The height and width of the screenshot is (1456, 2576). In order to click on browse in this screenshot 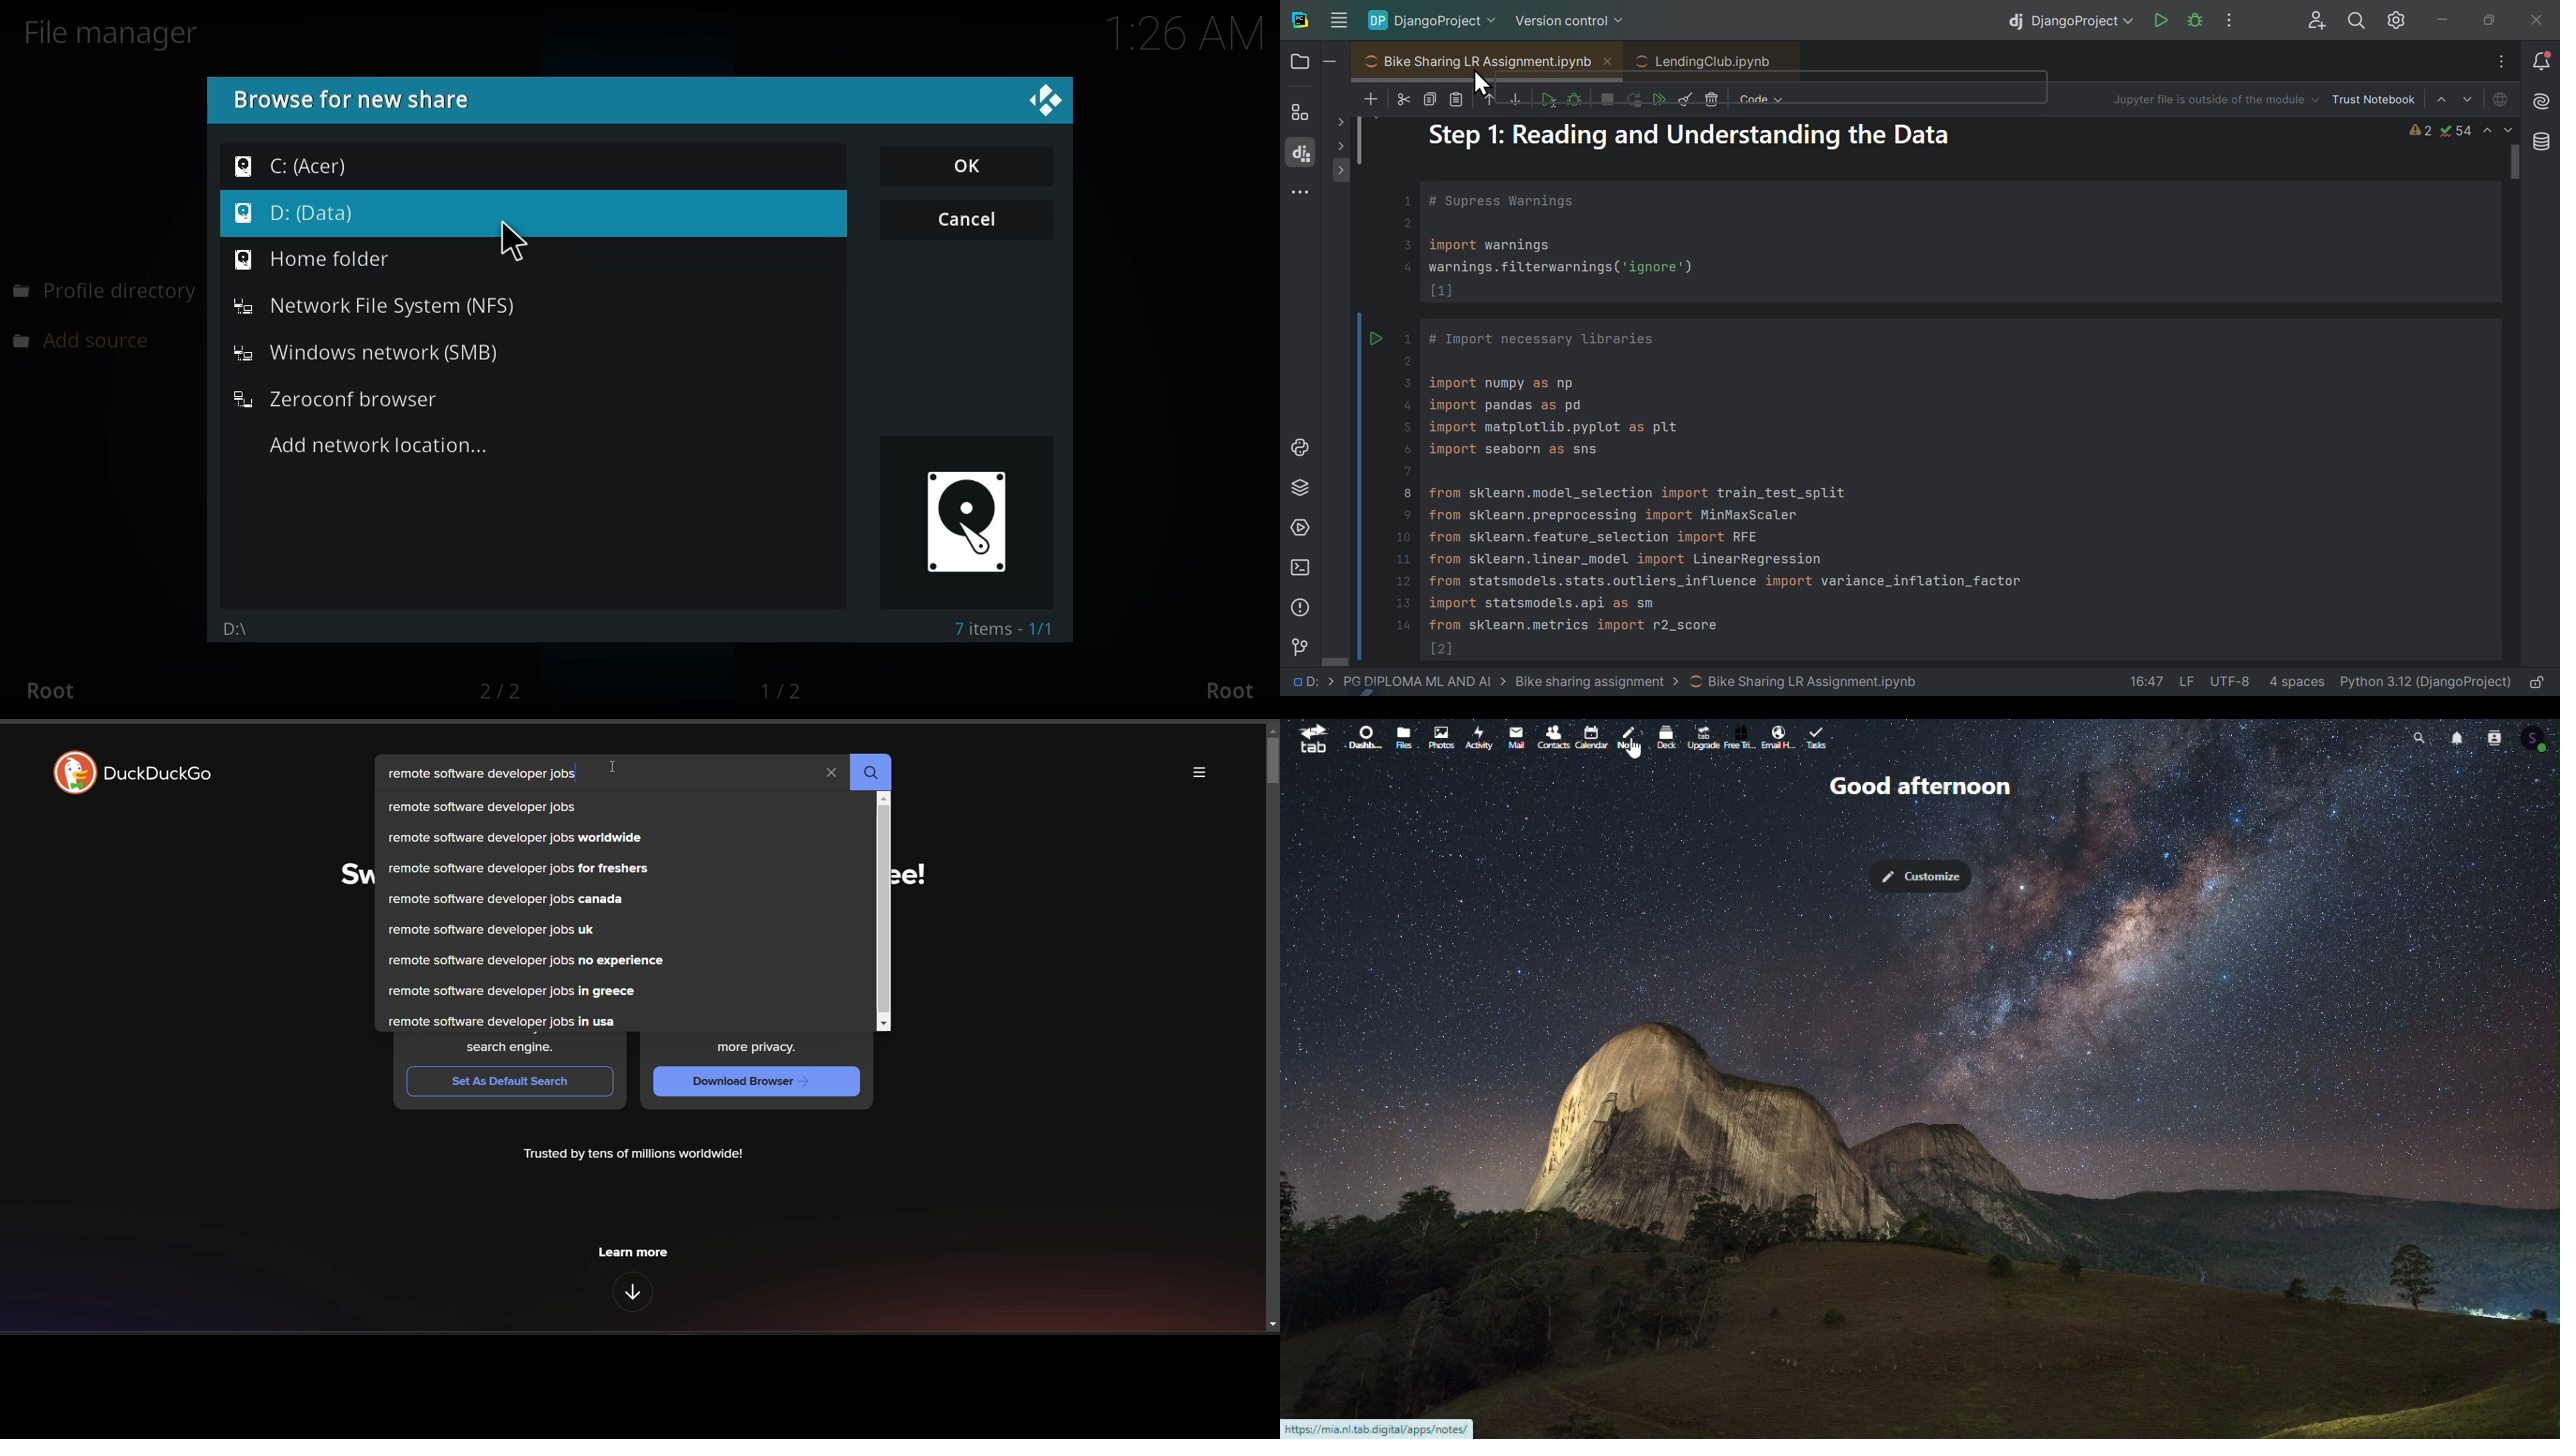, I will do `click(362, 97)`.